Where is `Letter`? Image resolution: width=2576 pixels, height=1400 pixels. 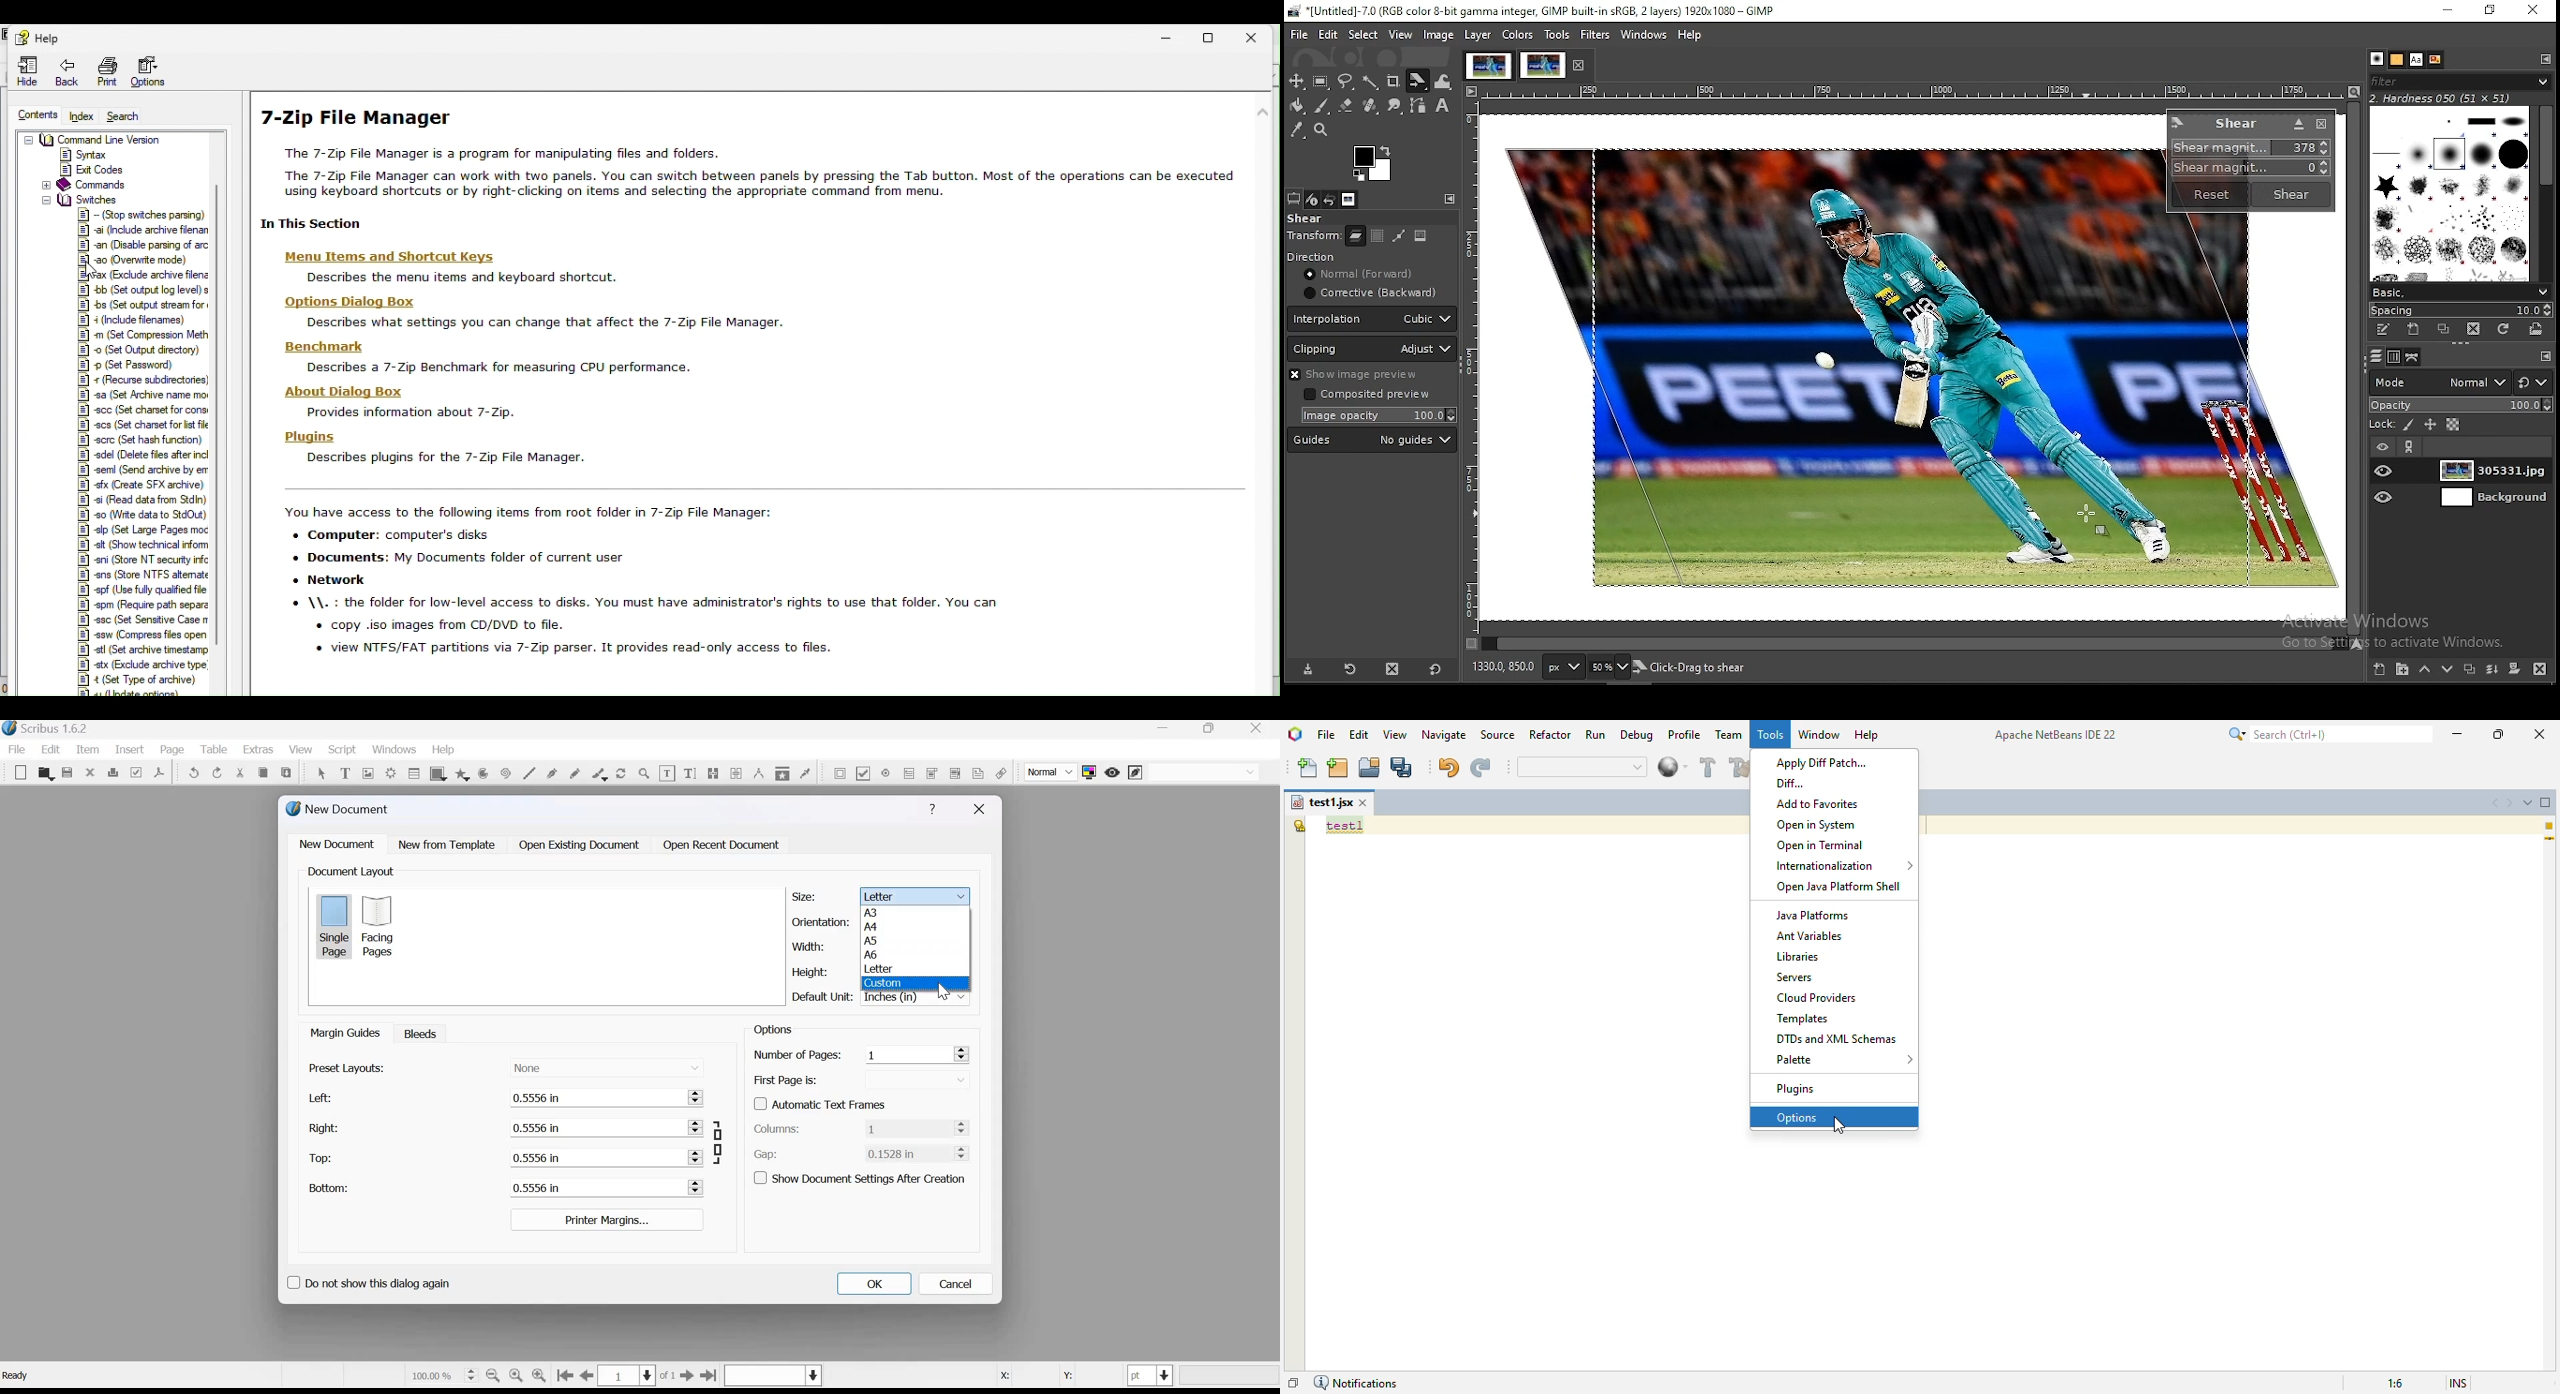
Letter is located at coordinates (914, 895).